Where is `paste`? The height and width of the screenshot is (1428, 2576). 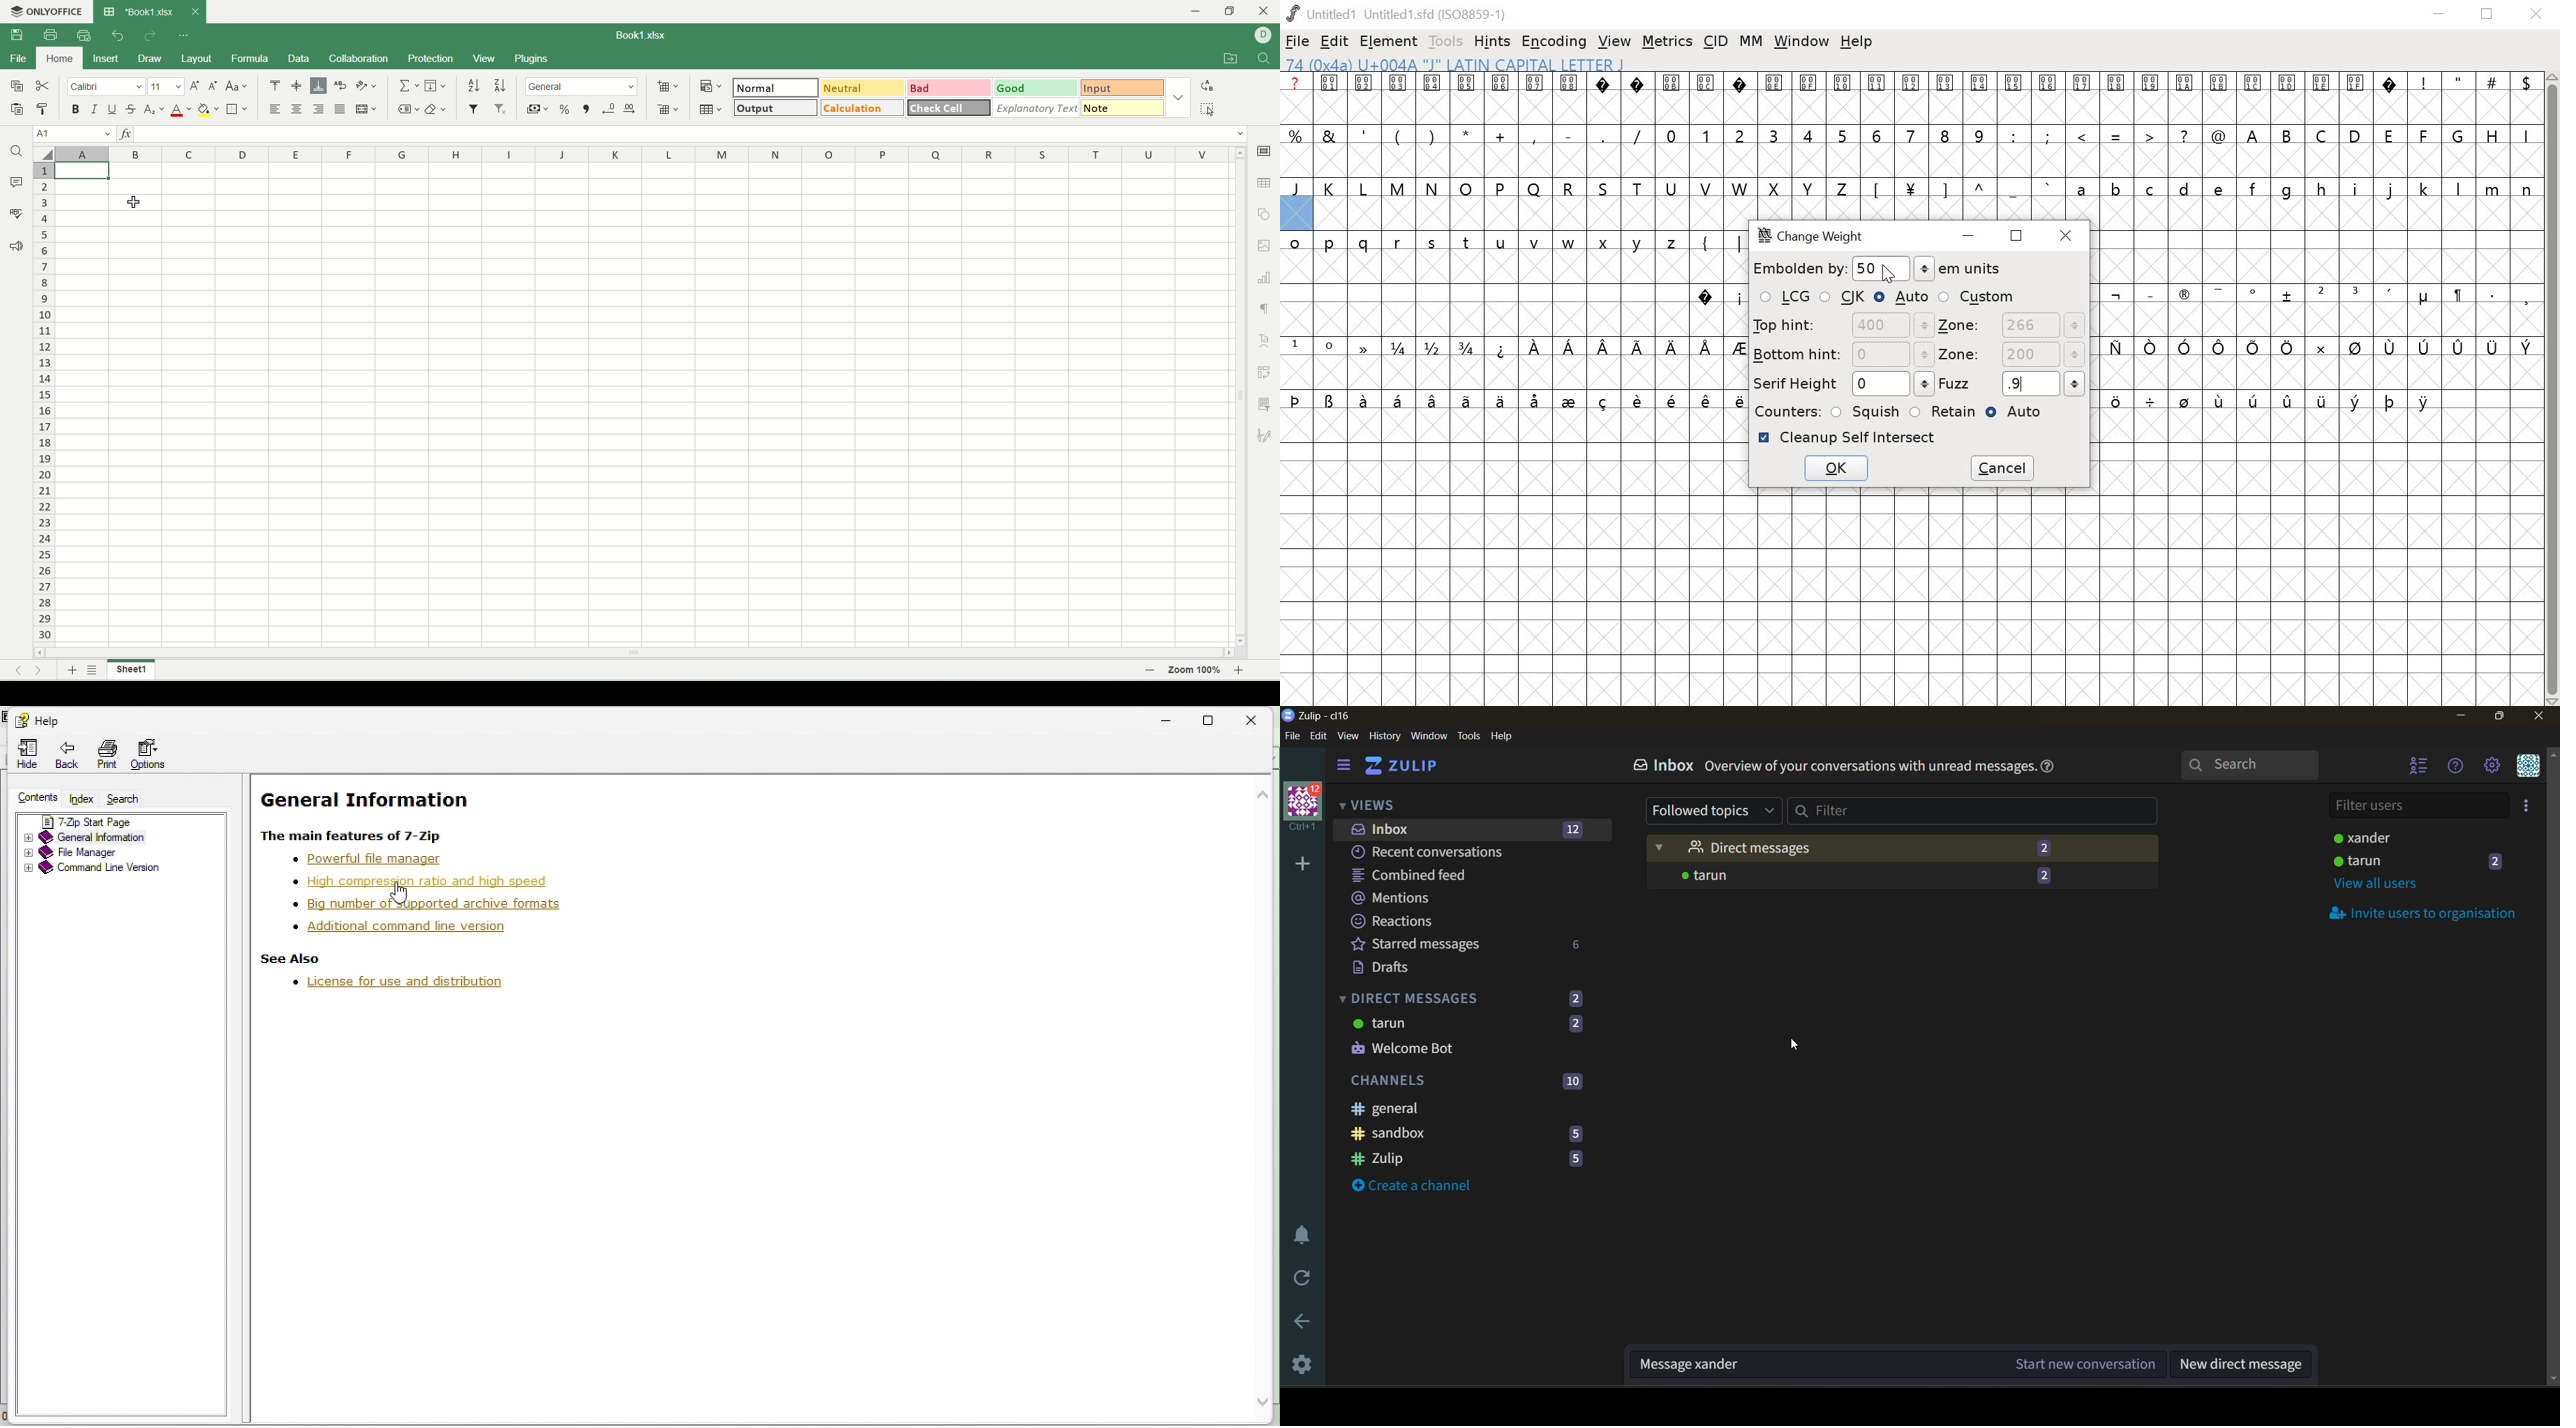 paste is located at coordinates (18, 110).